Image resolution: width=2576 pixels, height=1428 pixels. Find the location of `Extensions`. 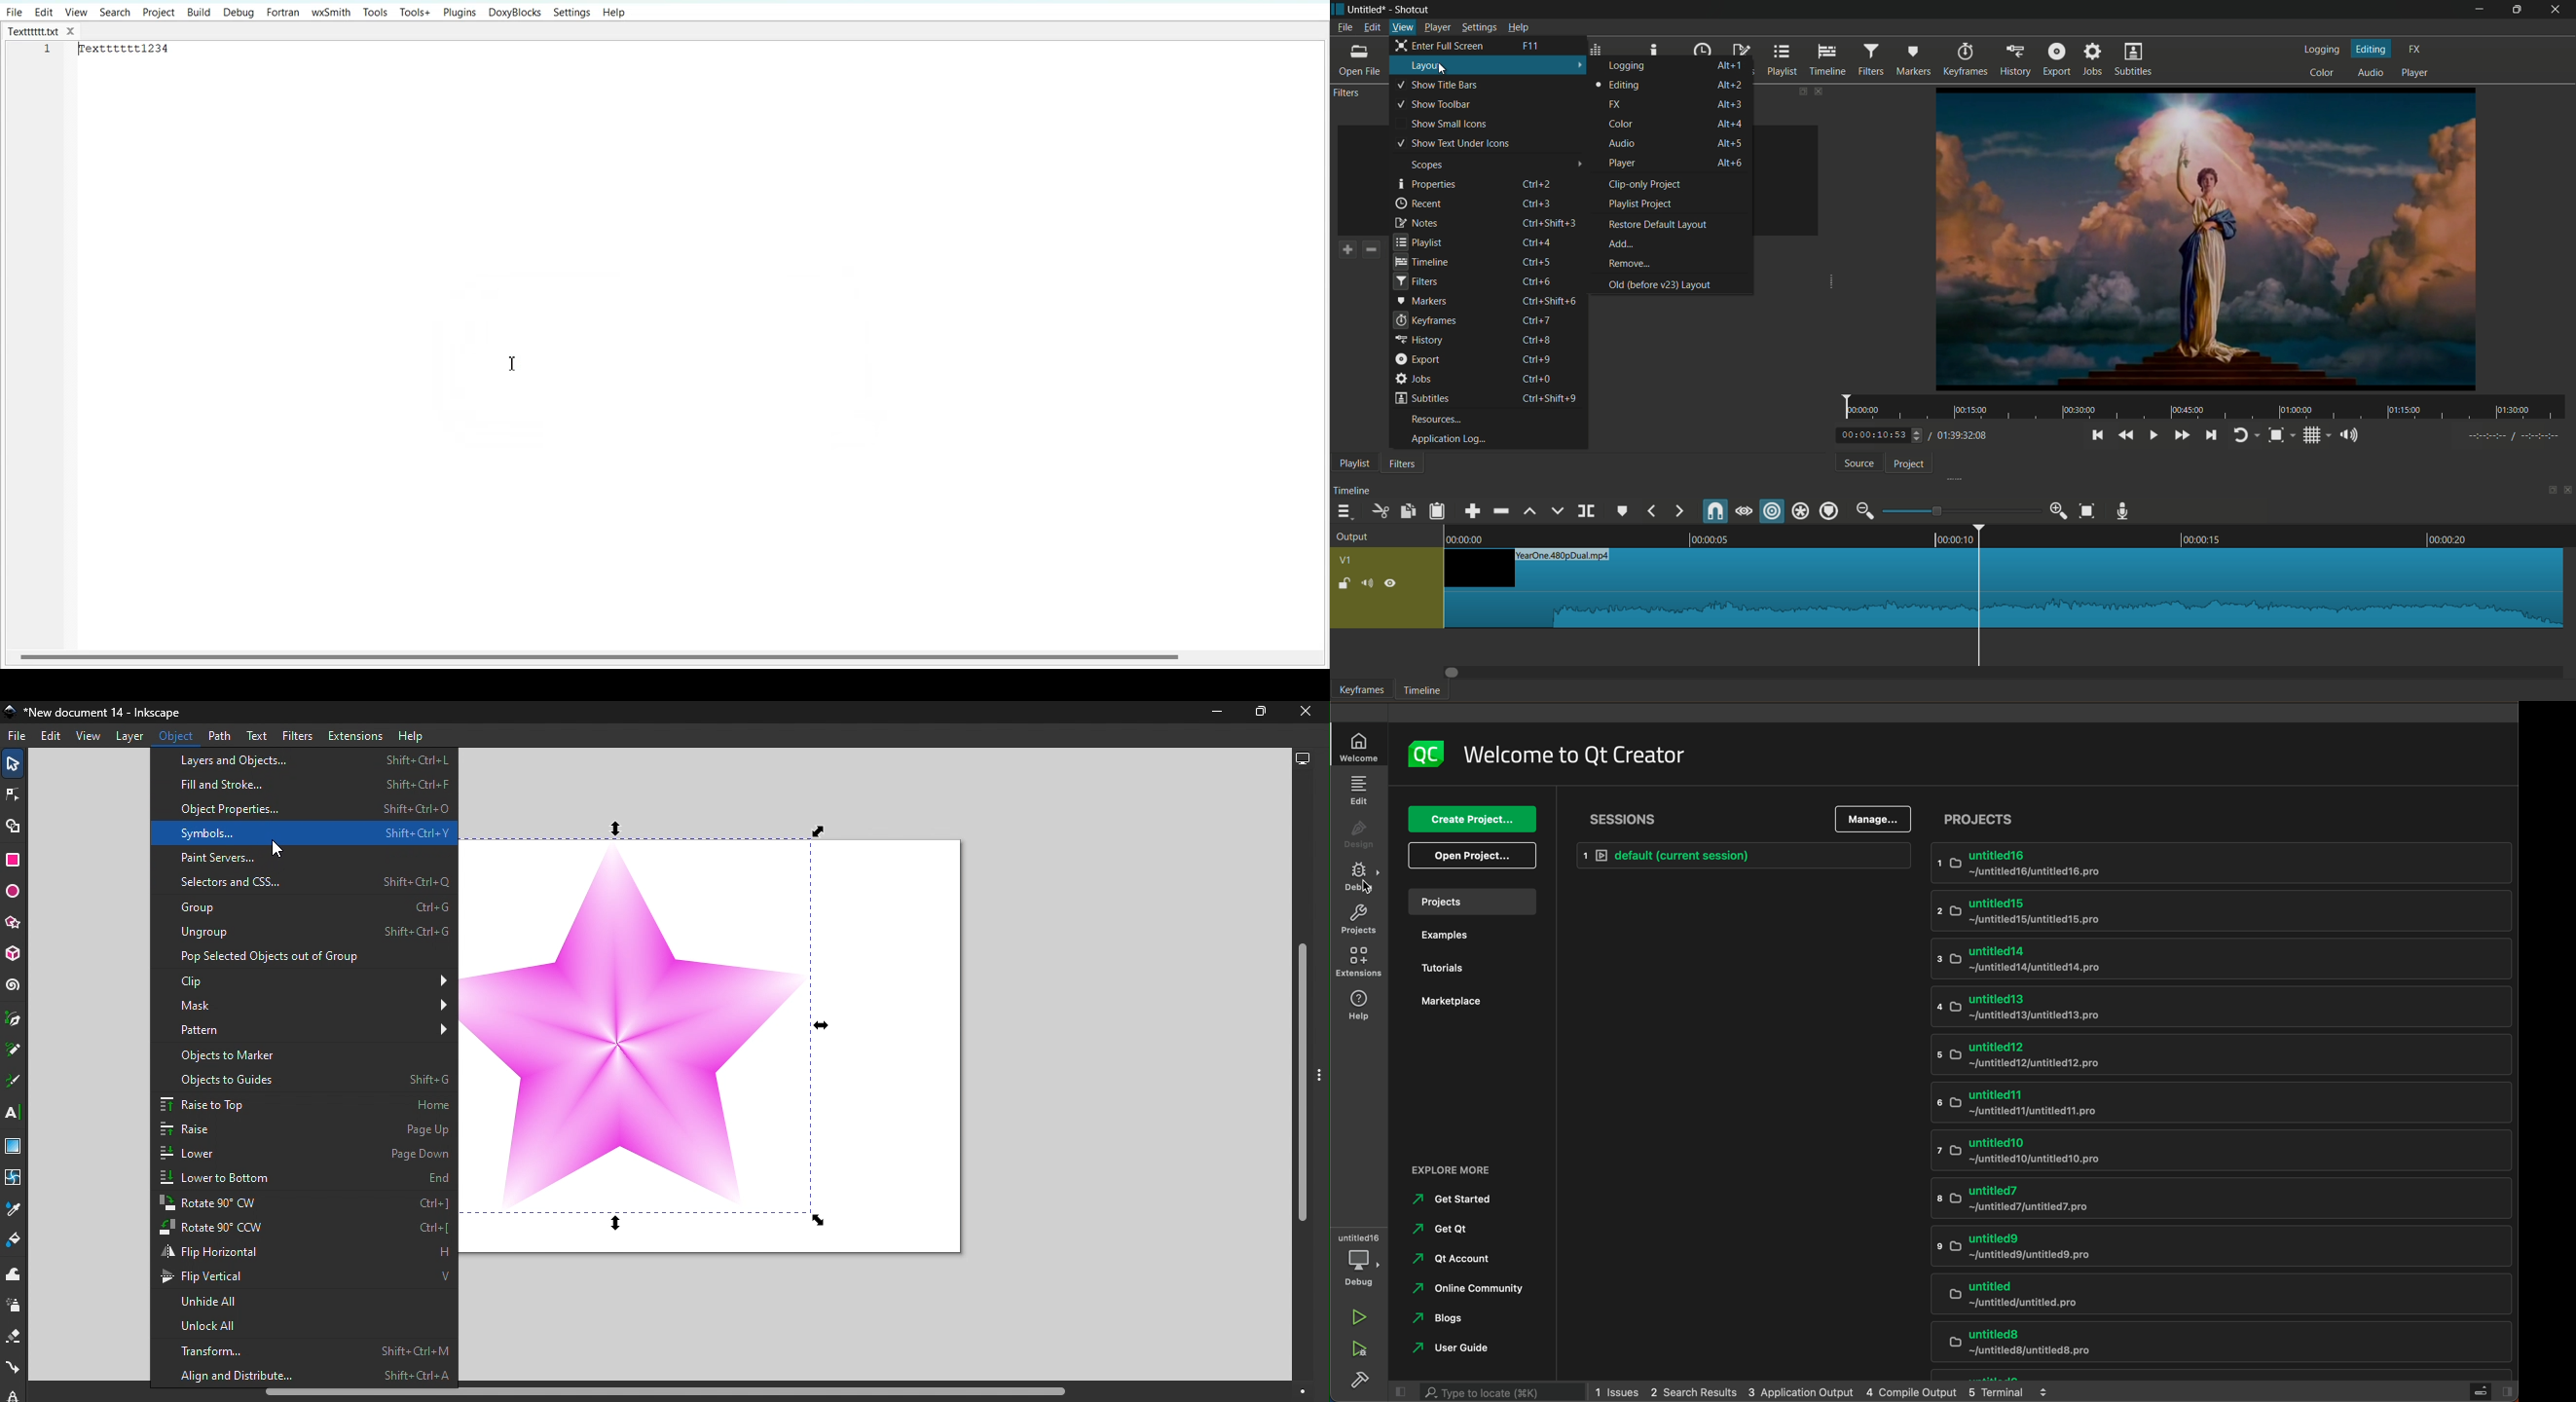

Extensions is located at coordinates (356, 734).